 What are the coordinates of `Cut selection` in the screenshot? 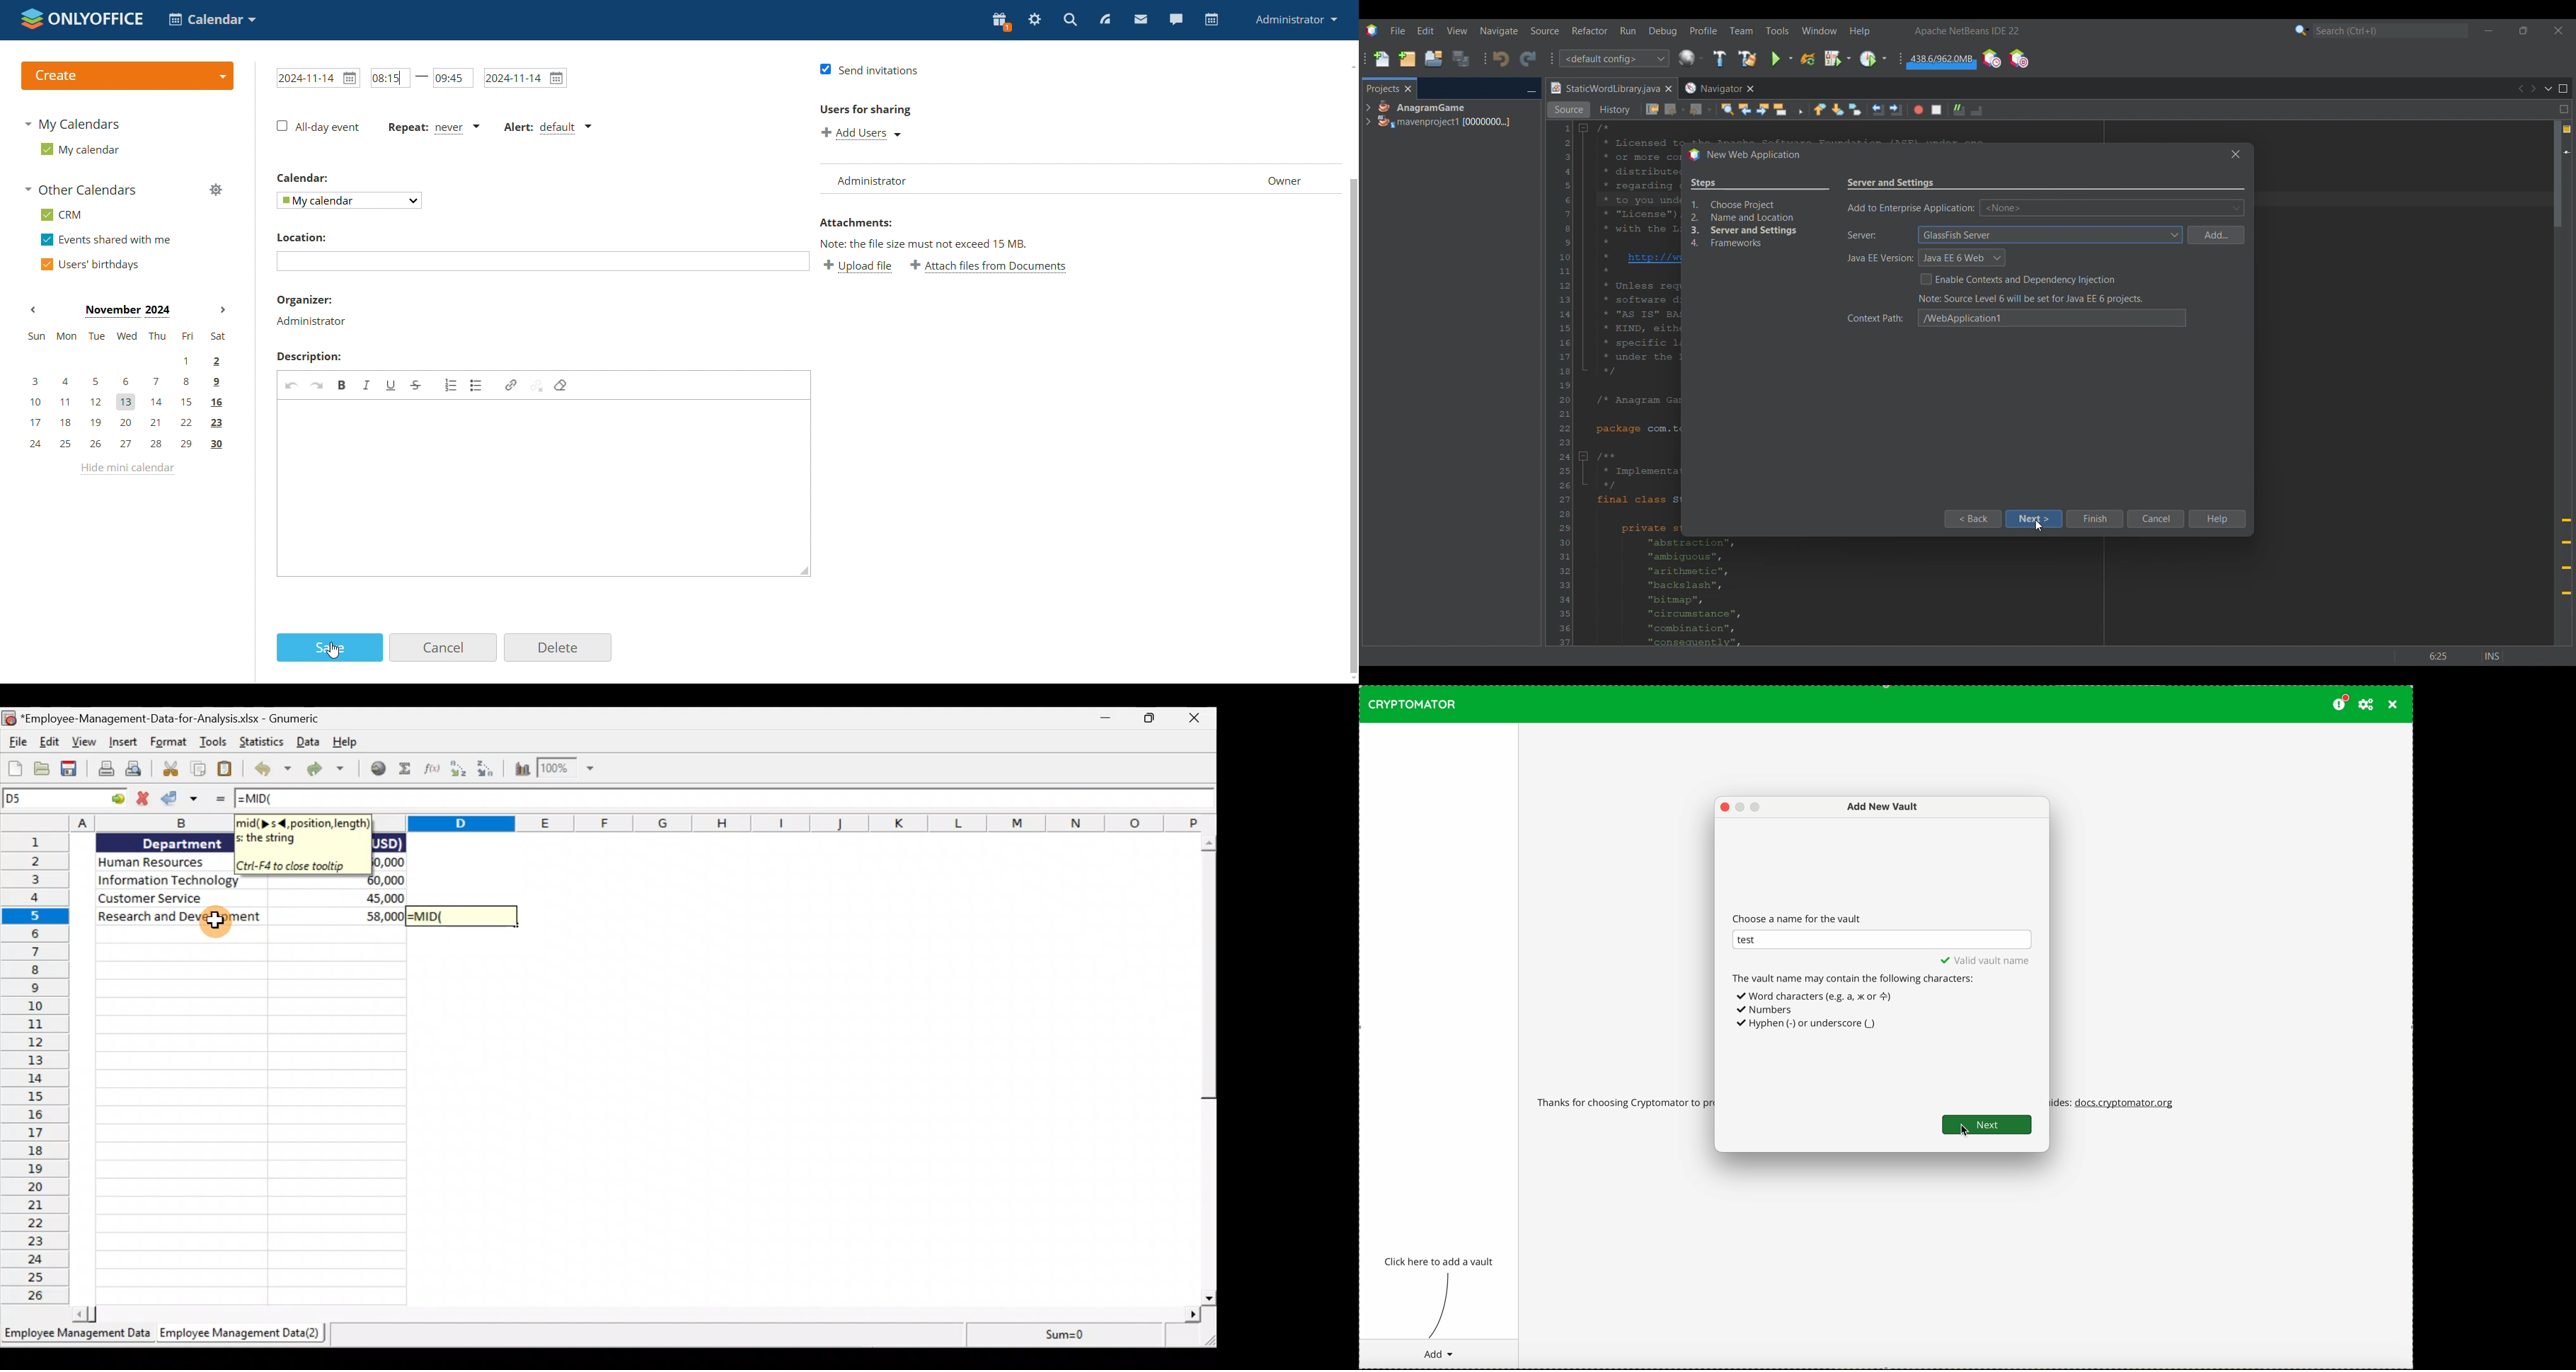 It's located at (169, 770).